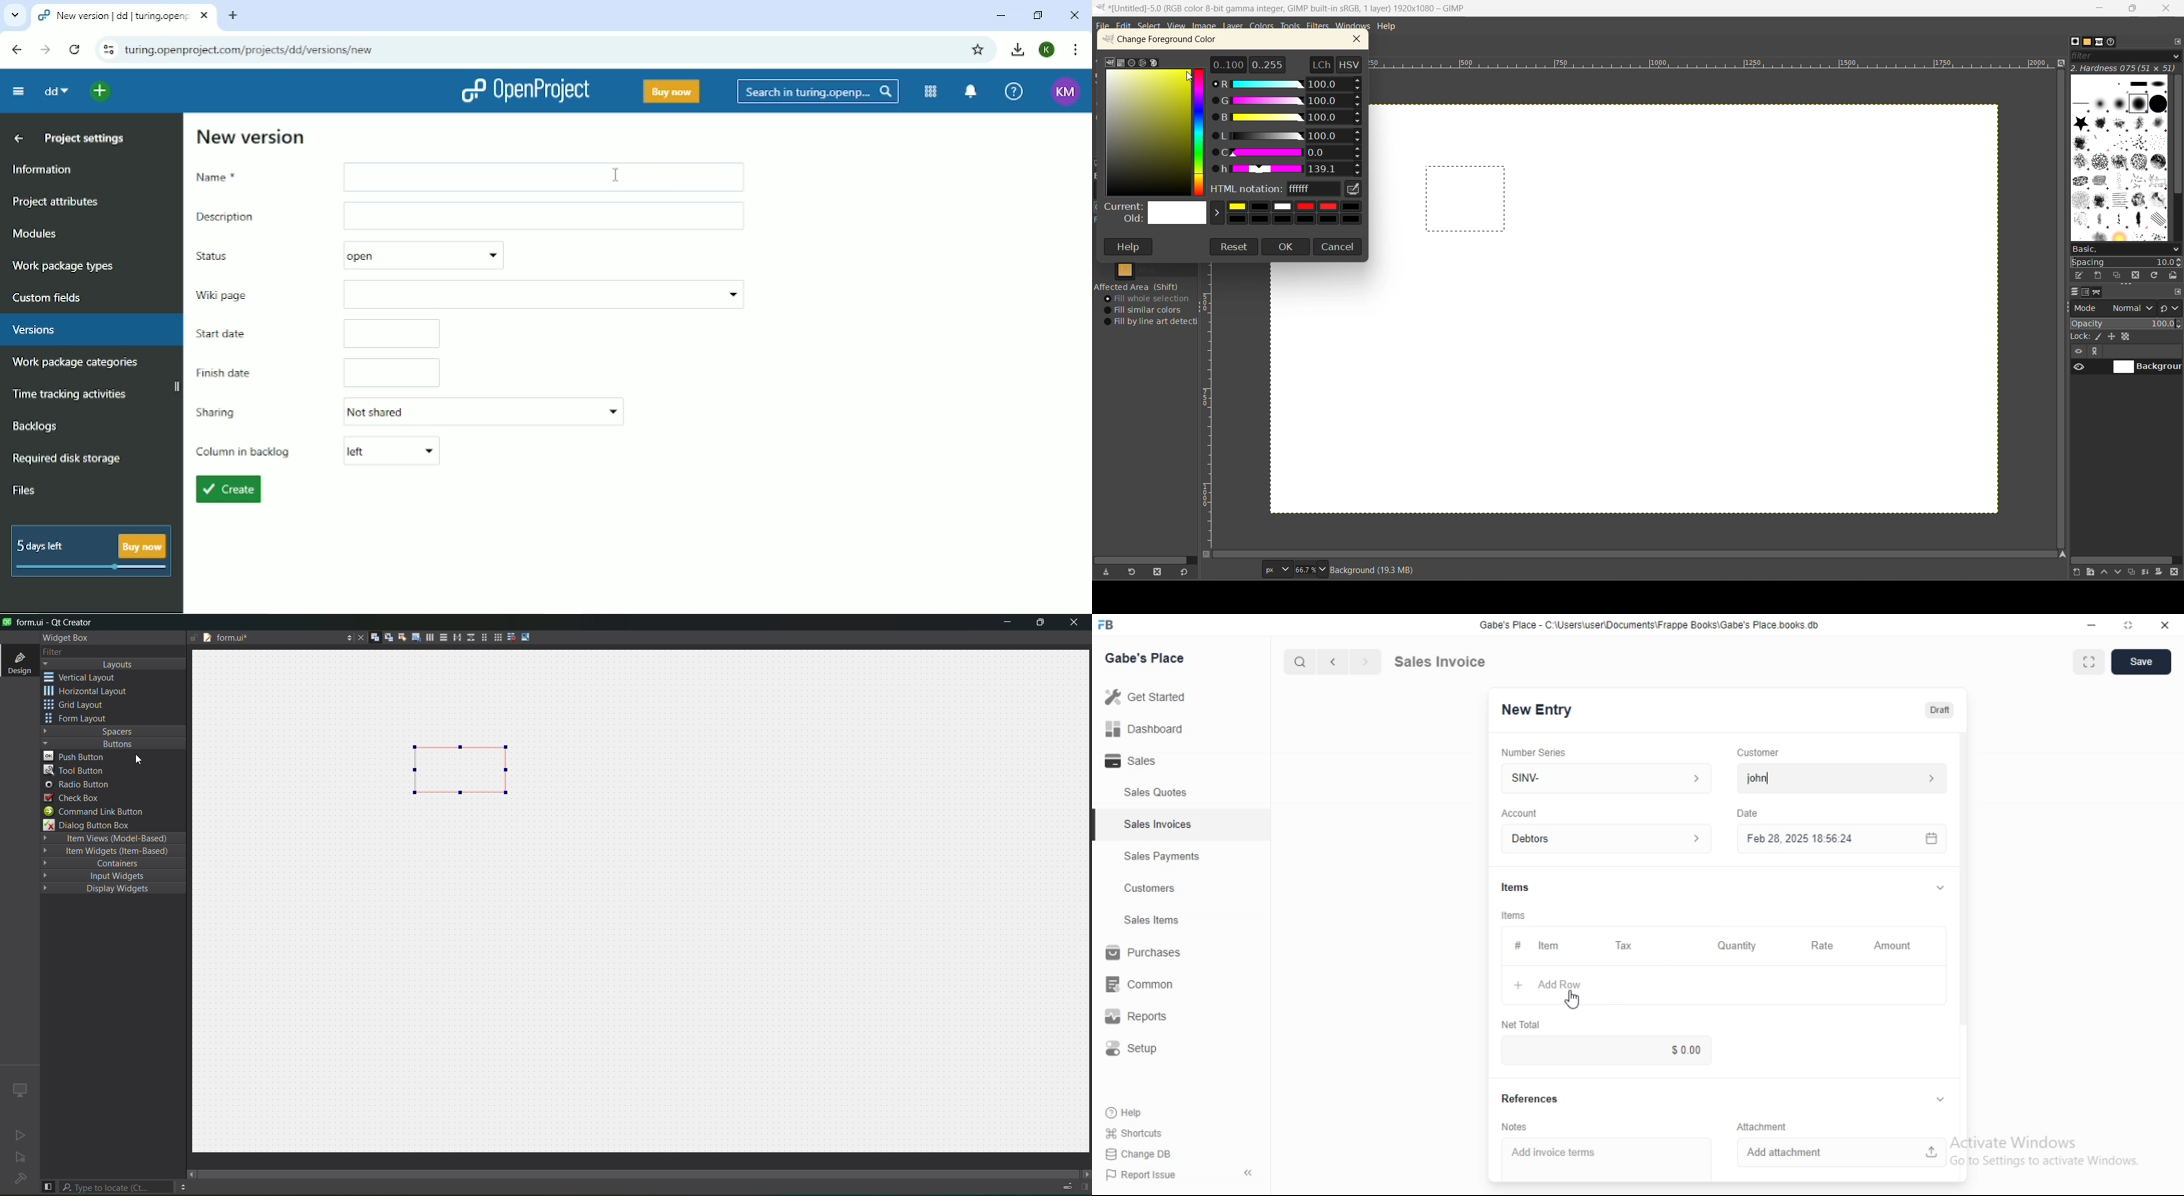  Describe the element at coordinates (2164, 626) in the screenshot. I see `close` at that location.